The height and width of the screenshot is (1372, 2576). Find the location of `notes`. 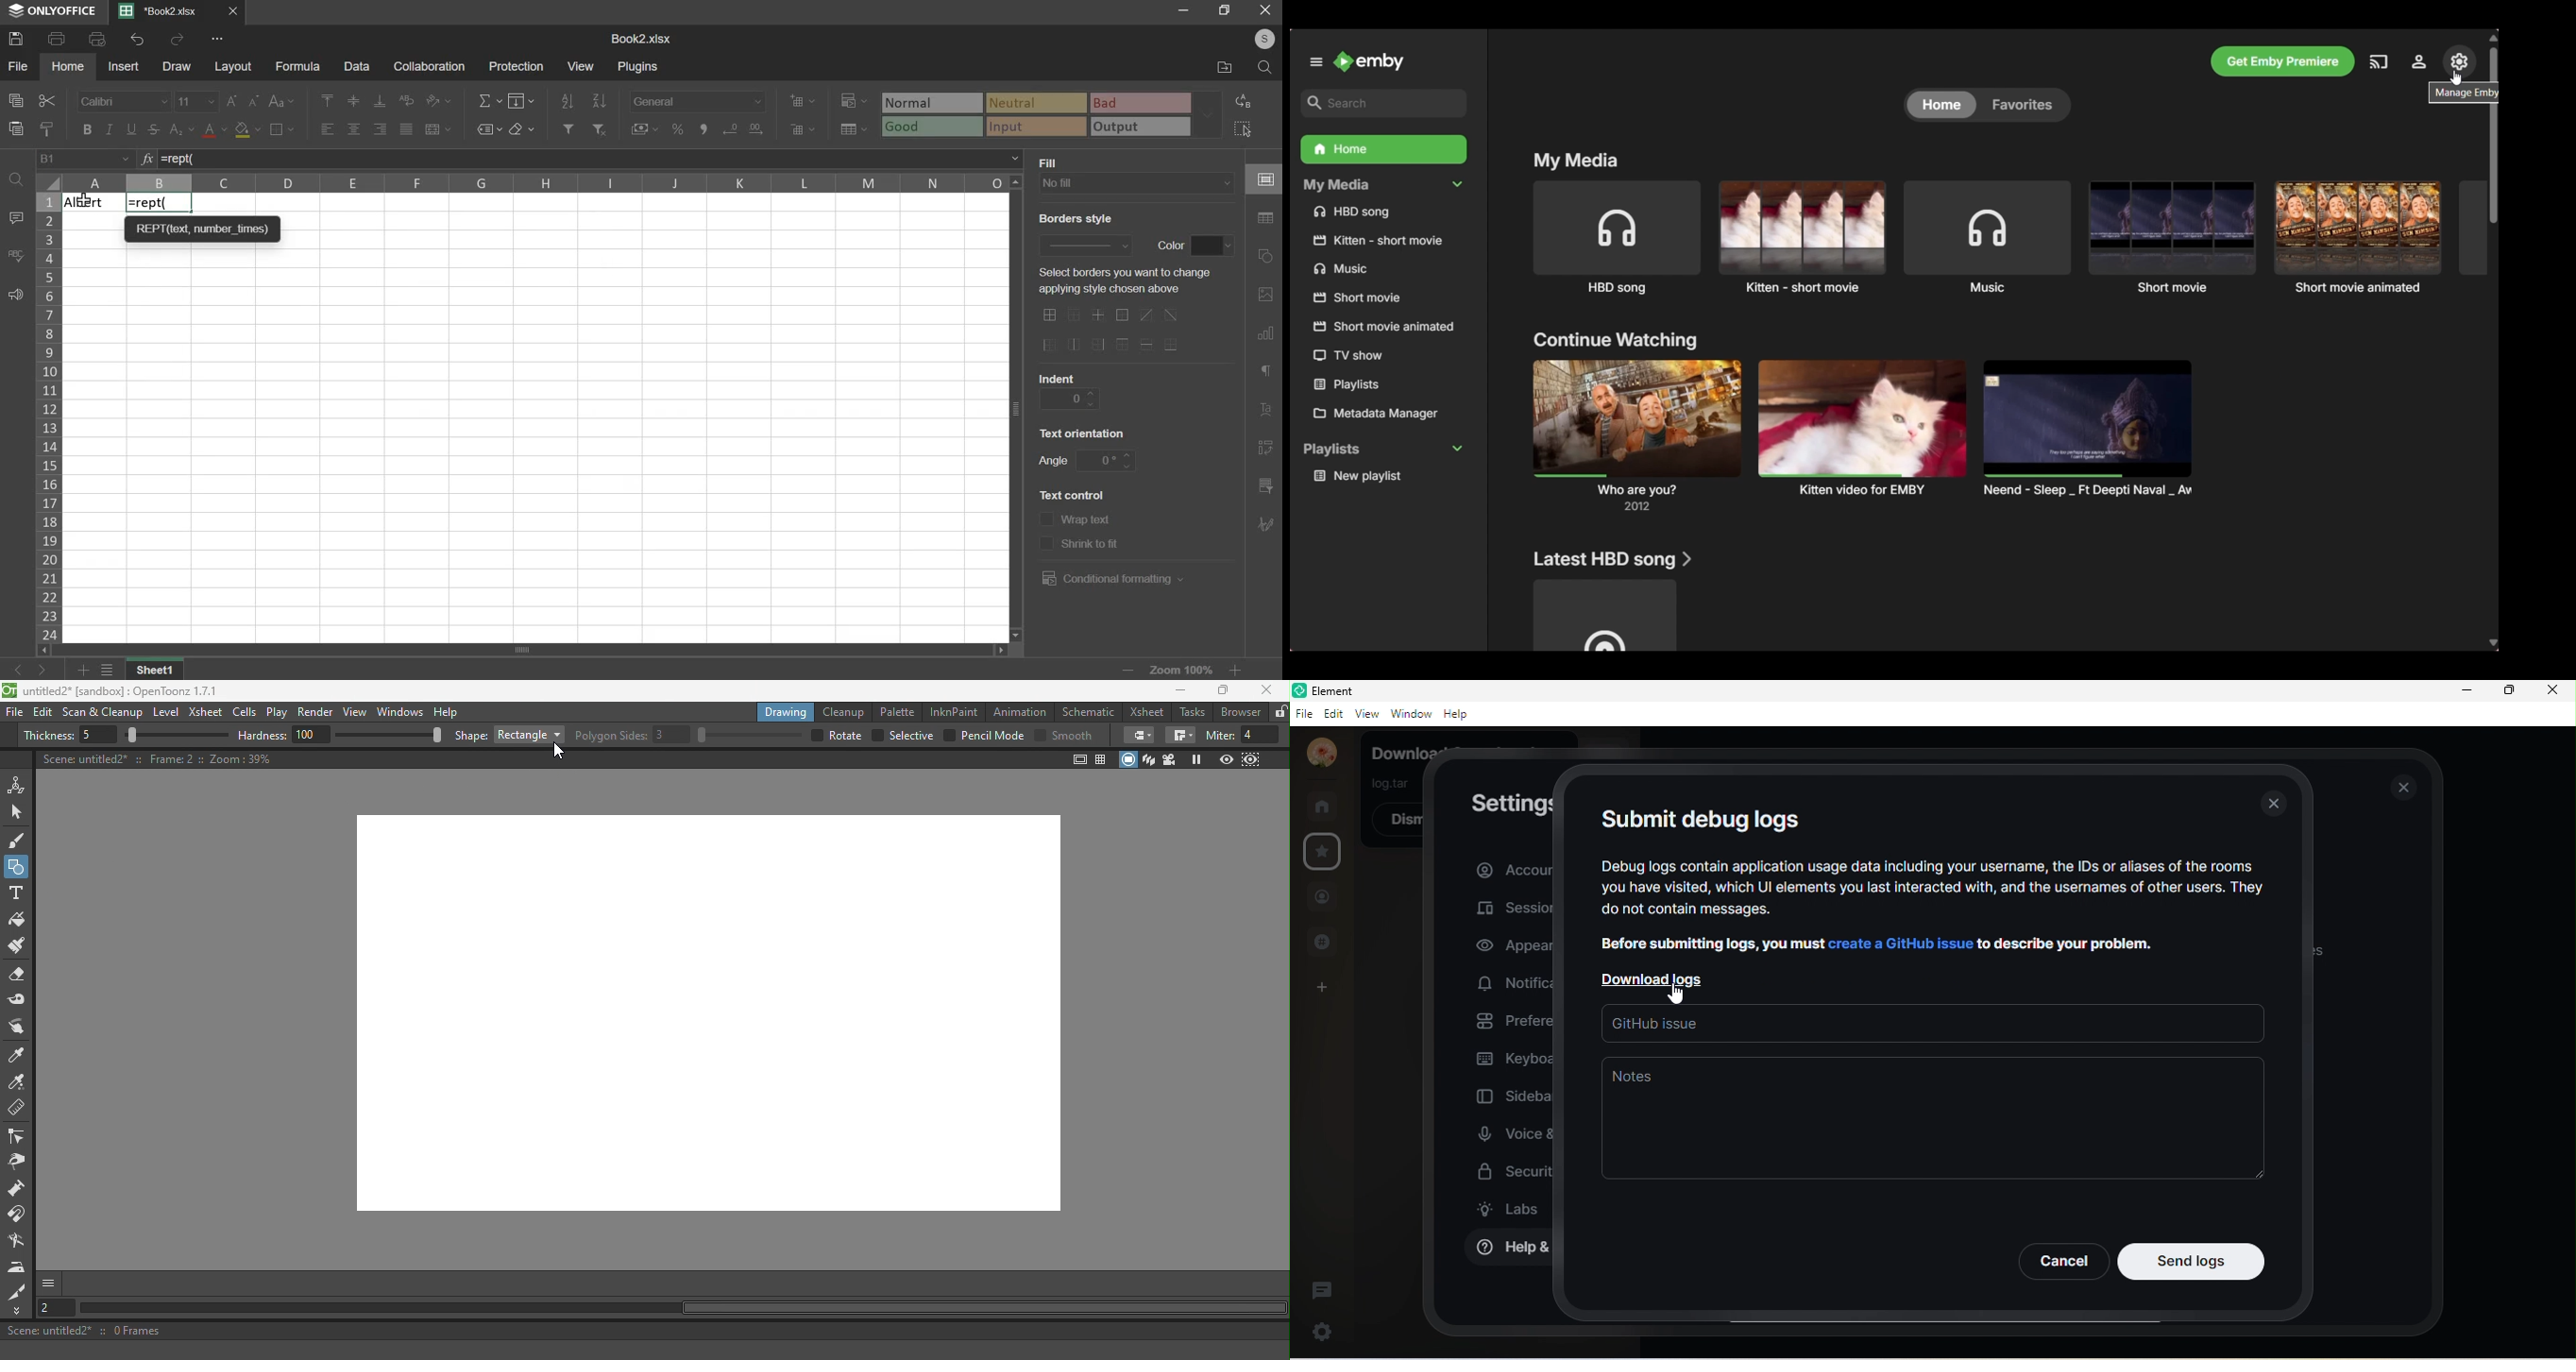

notes is located at coordinates (1932, 1120).